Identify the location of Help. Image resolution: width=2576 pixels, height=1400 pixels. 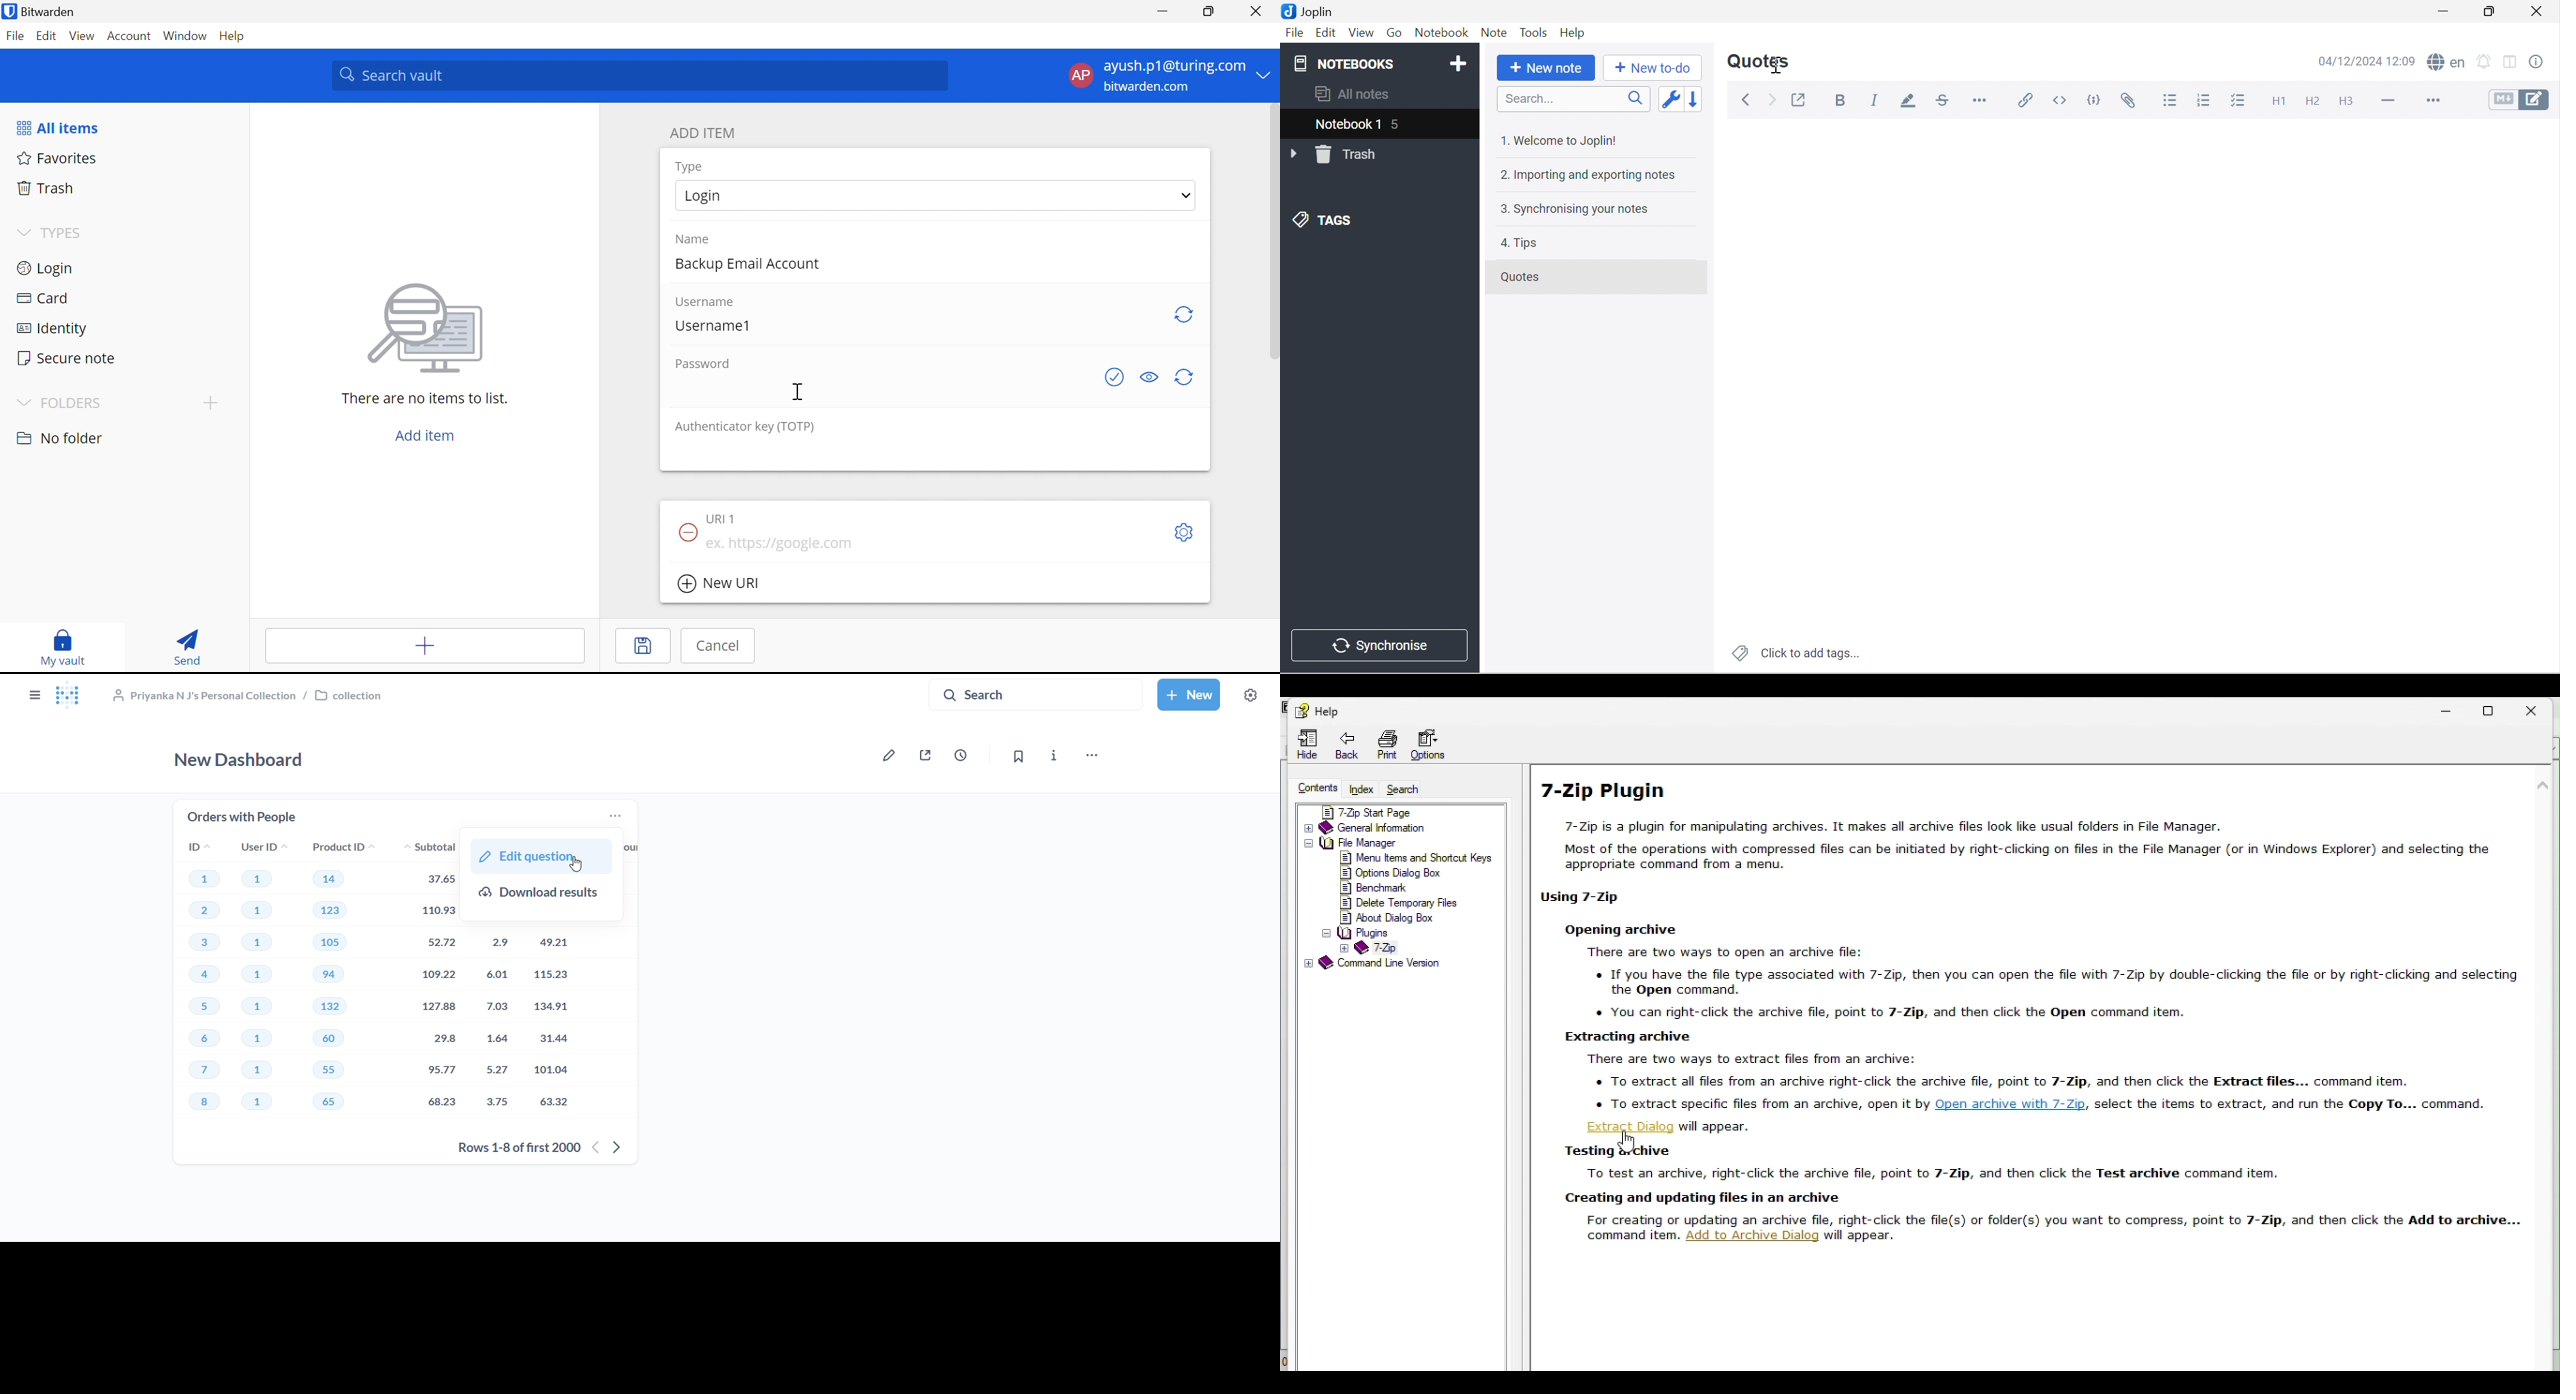
(1576, 32).